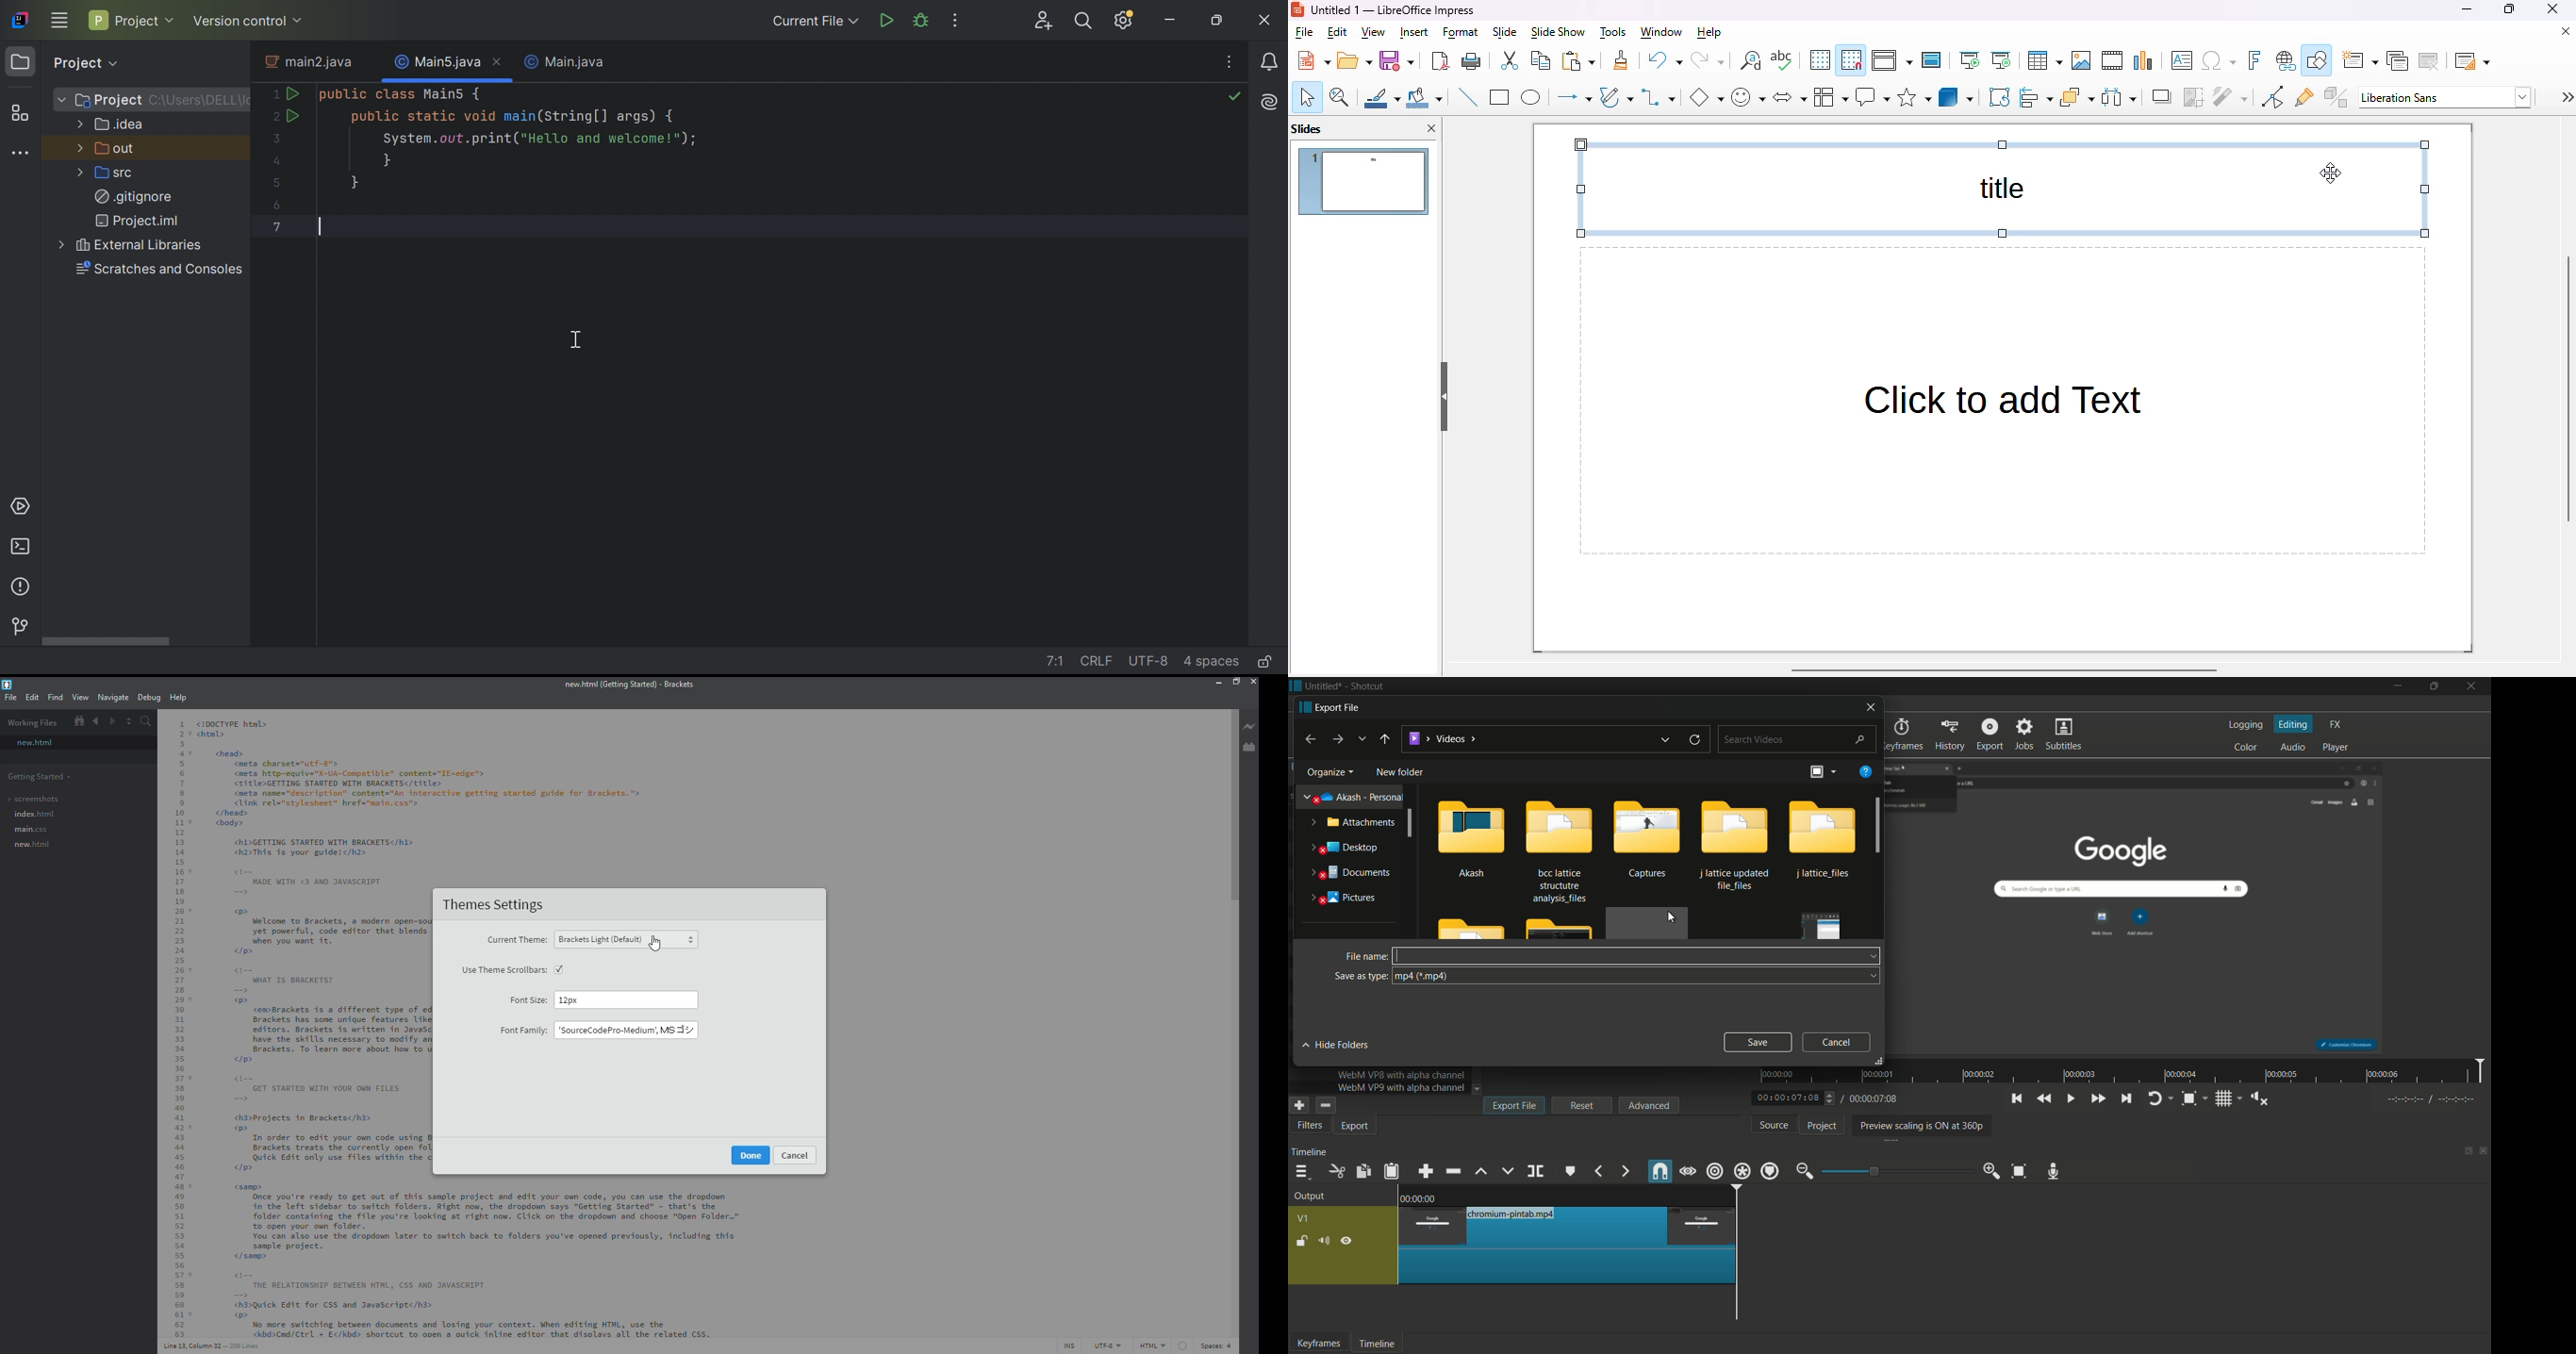  What do you see at coordinates (91, 62) in the screenshot?
I see `Project` at bounding box center [91, 62].